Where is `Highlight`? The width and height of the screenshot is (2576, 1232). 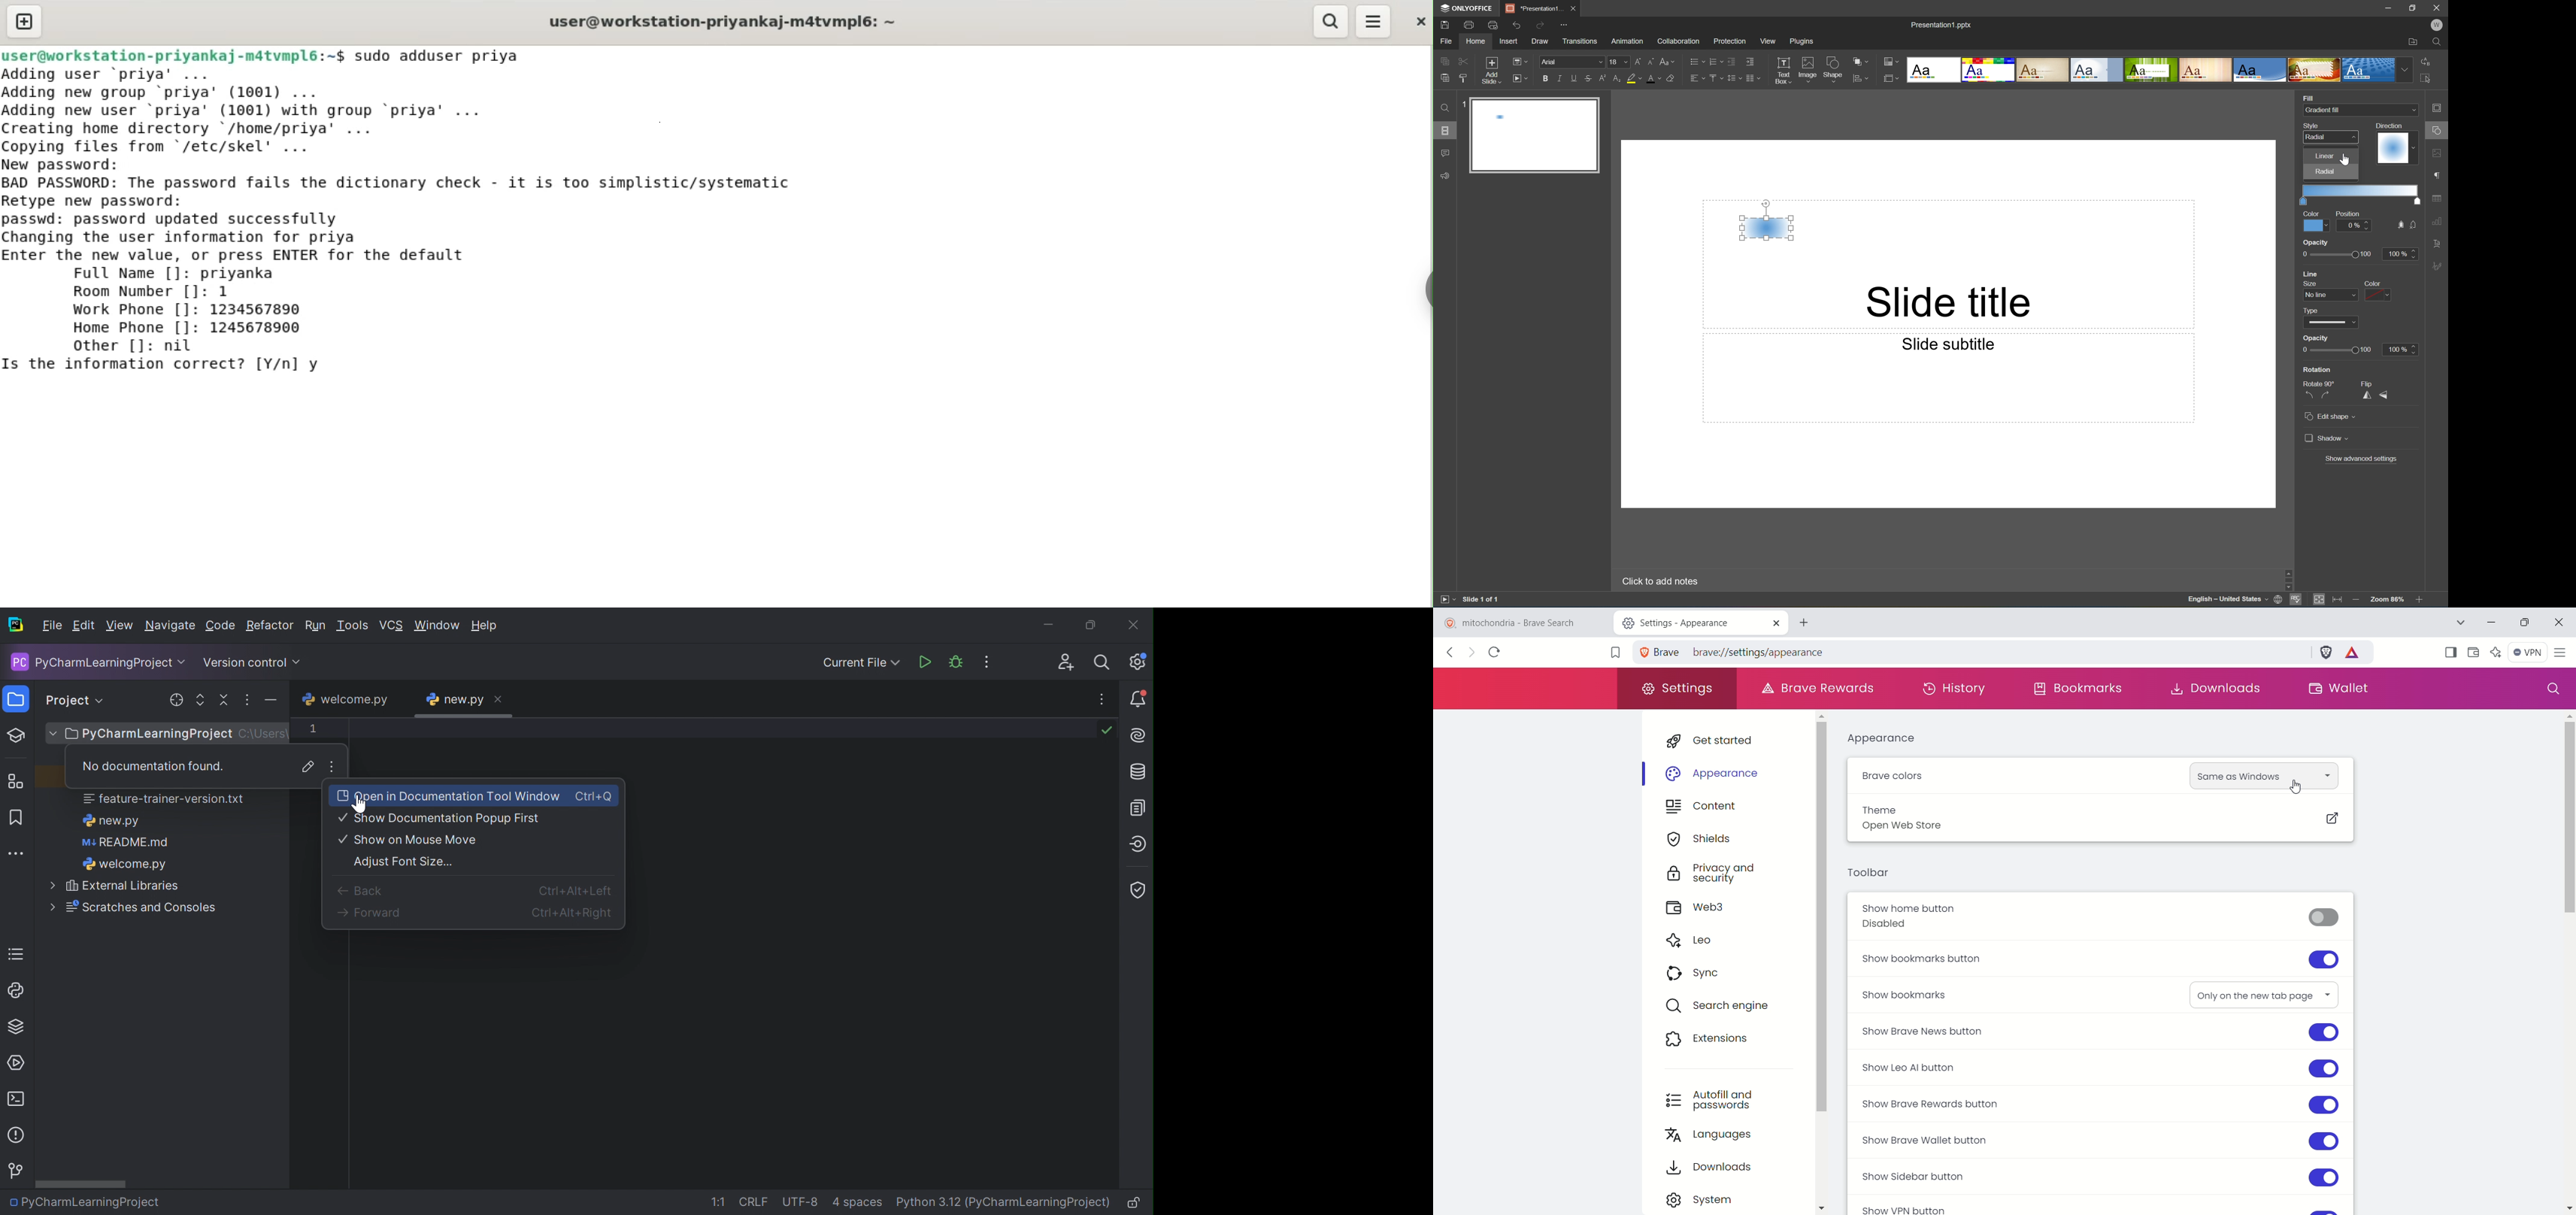 Highlight is located at coordinates (1634, 79).